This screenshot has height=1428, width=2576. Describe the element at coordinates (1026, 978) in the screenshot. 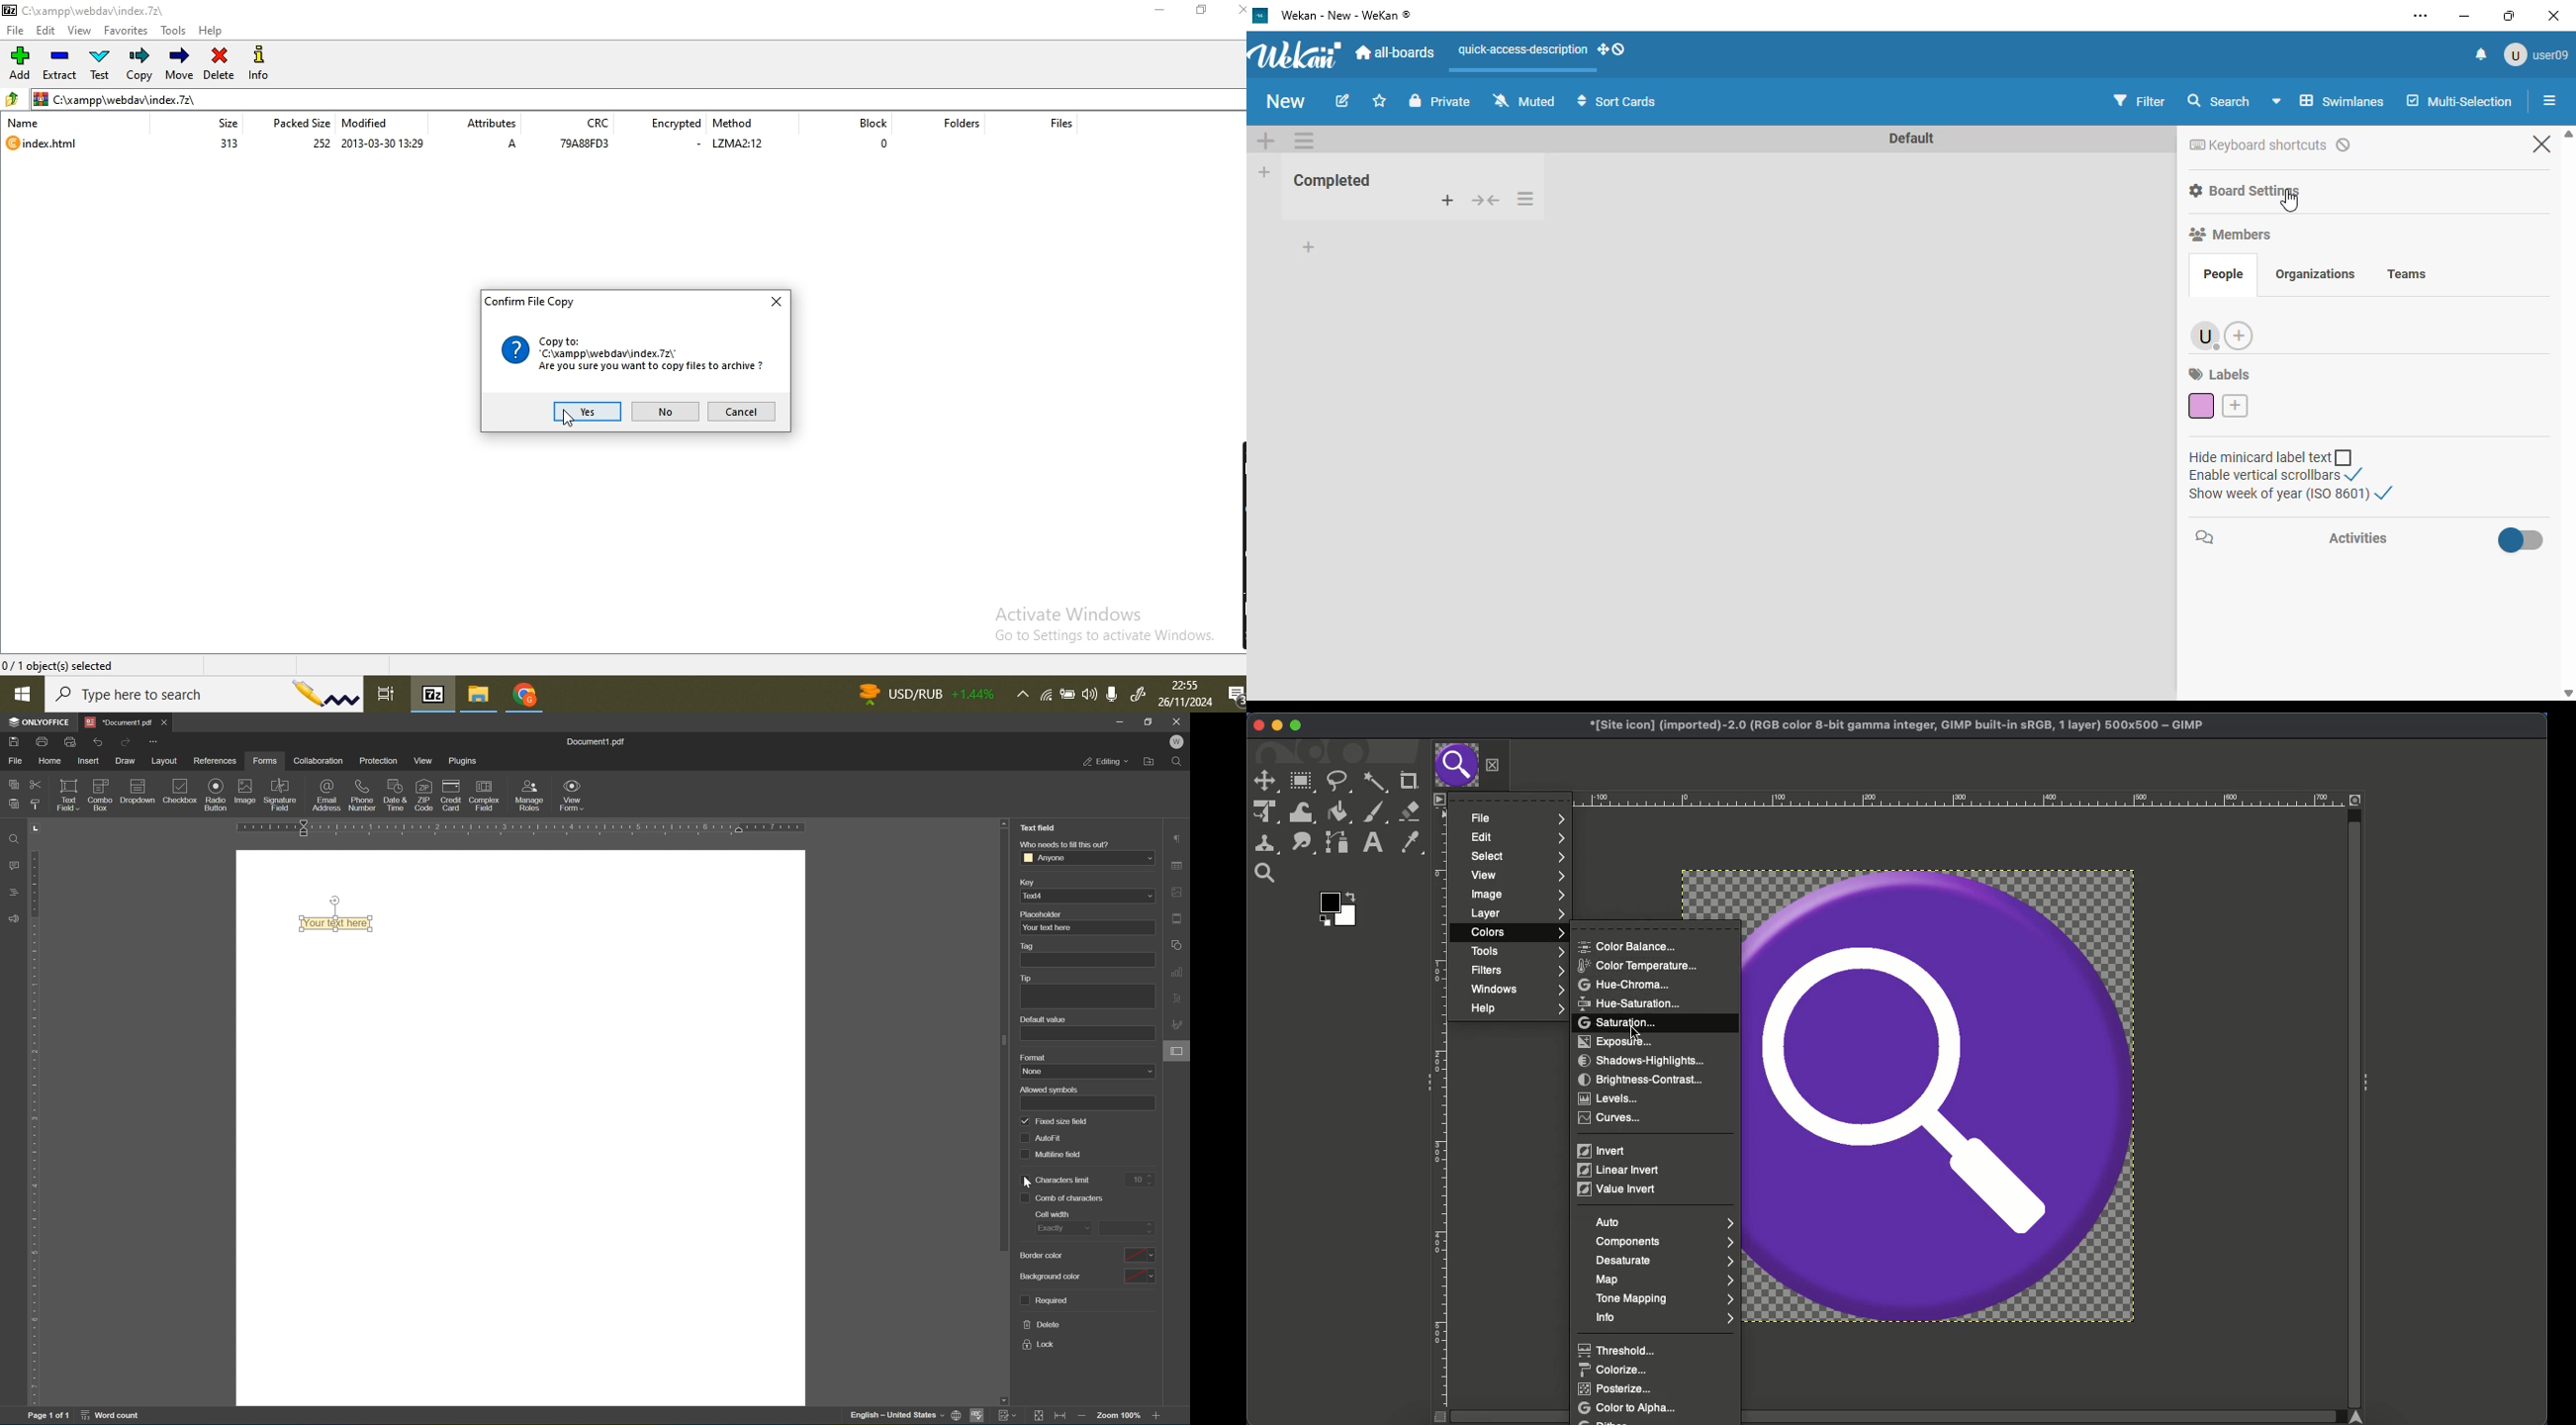

I see `tip` at that location.